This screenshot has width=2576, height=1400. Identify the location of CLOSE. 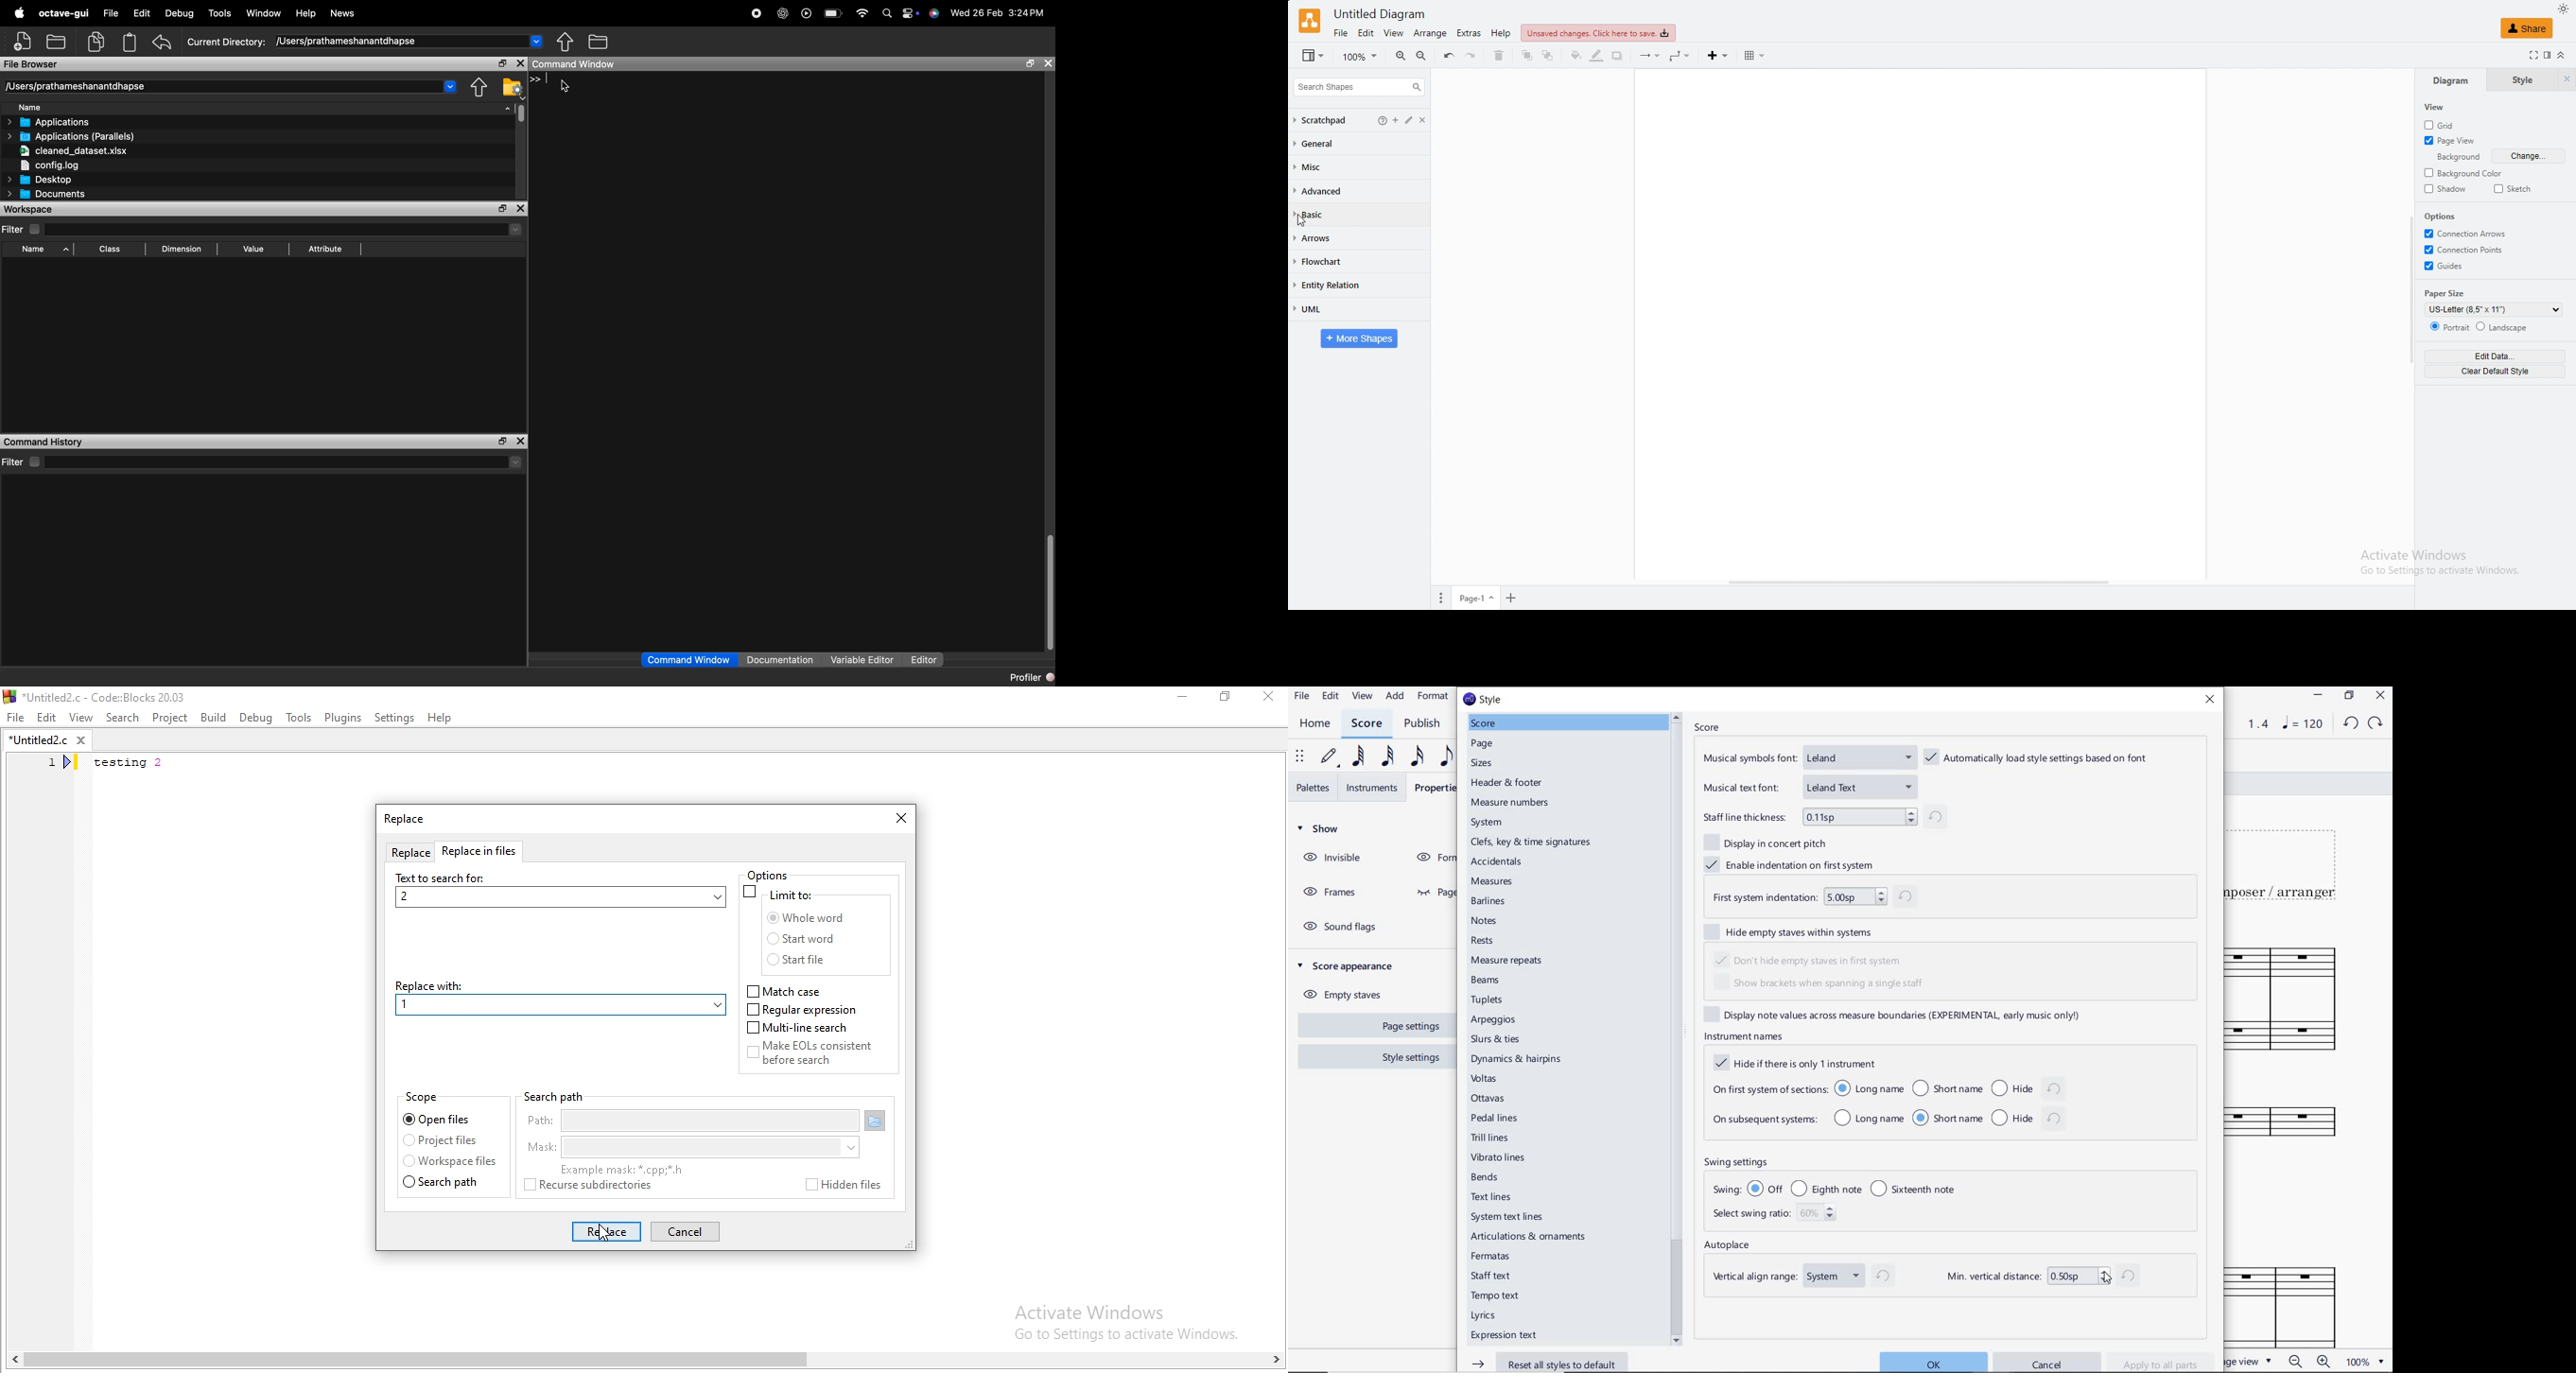
(2379, 696).